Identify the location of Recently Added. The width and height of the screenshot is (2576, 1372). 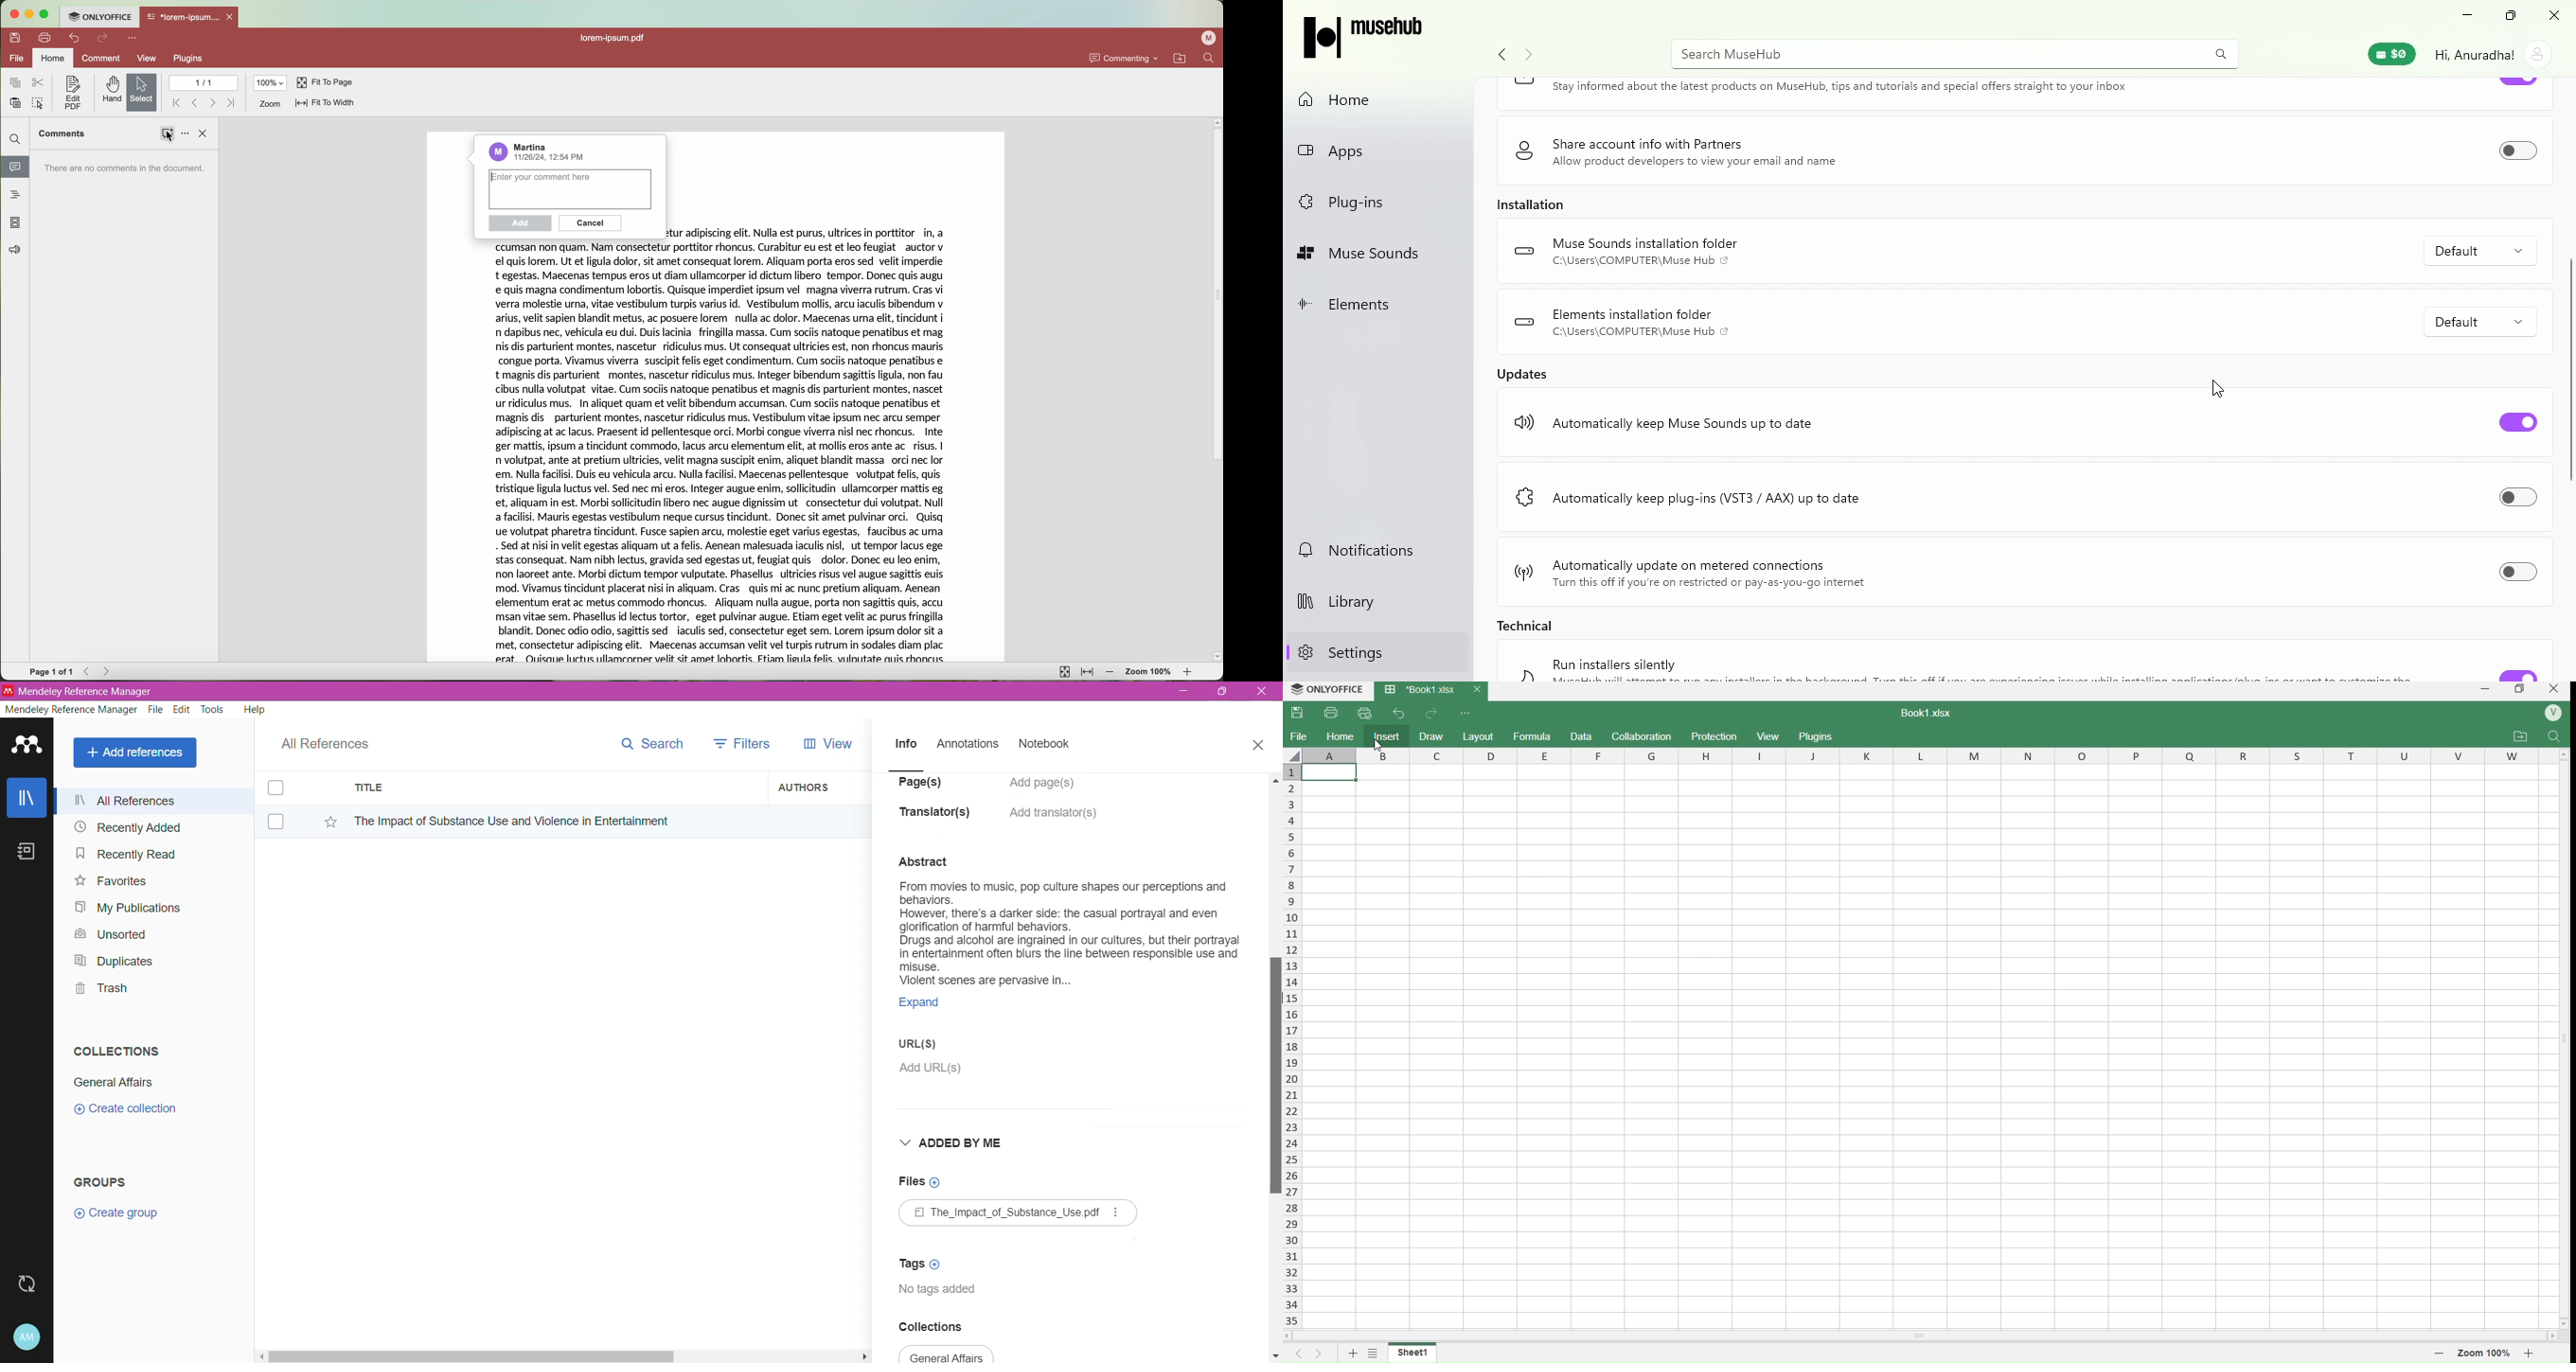
(126, 828).